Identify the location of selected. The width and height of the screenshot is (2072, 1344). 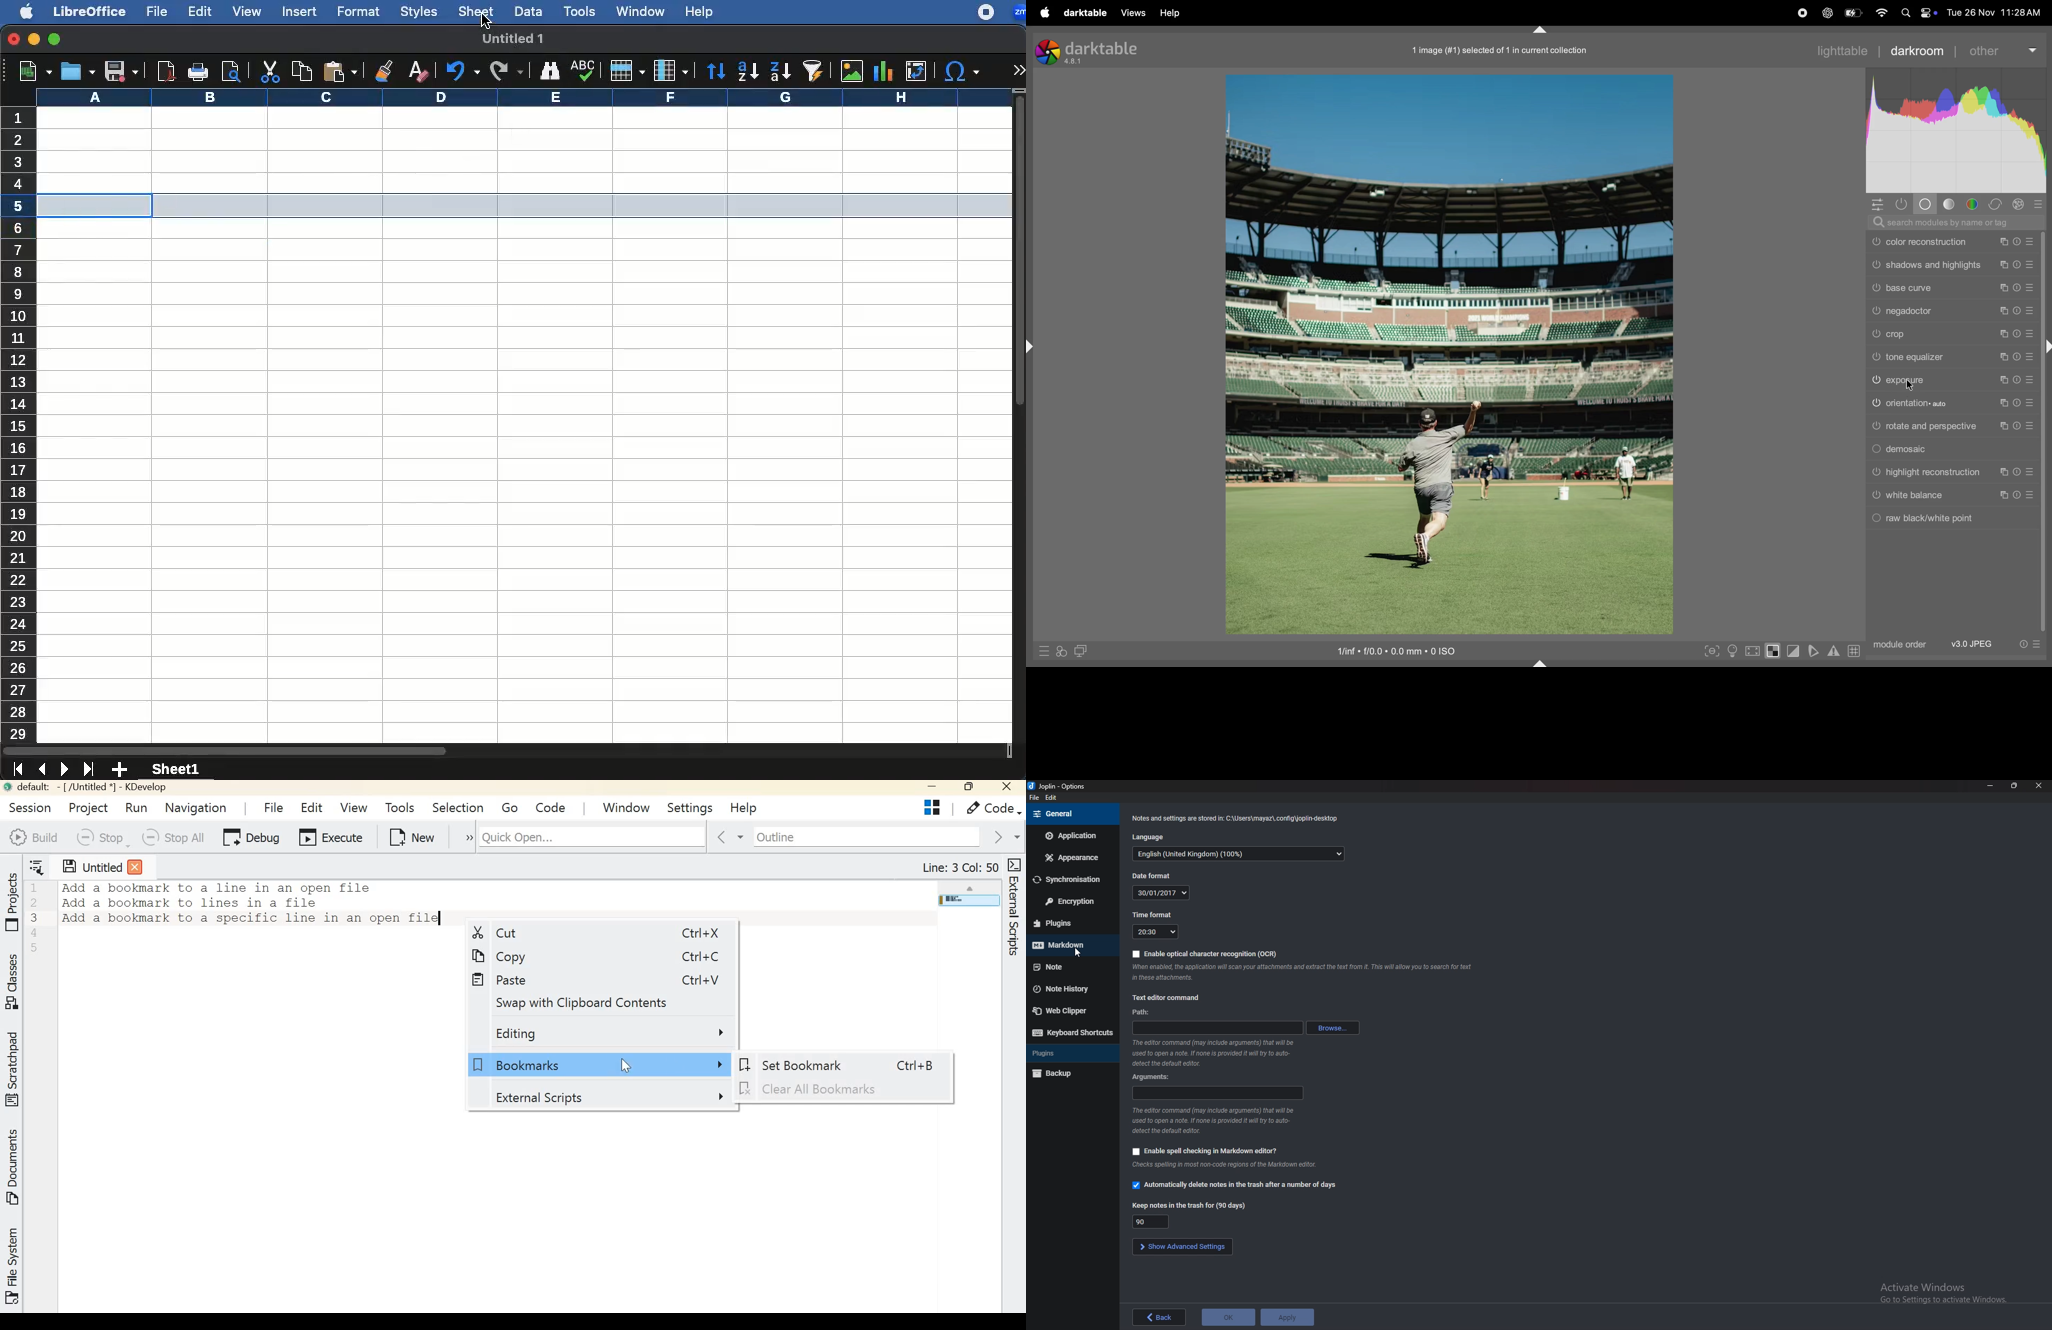
(508, 205).